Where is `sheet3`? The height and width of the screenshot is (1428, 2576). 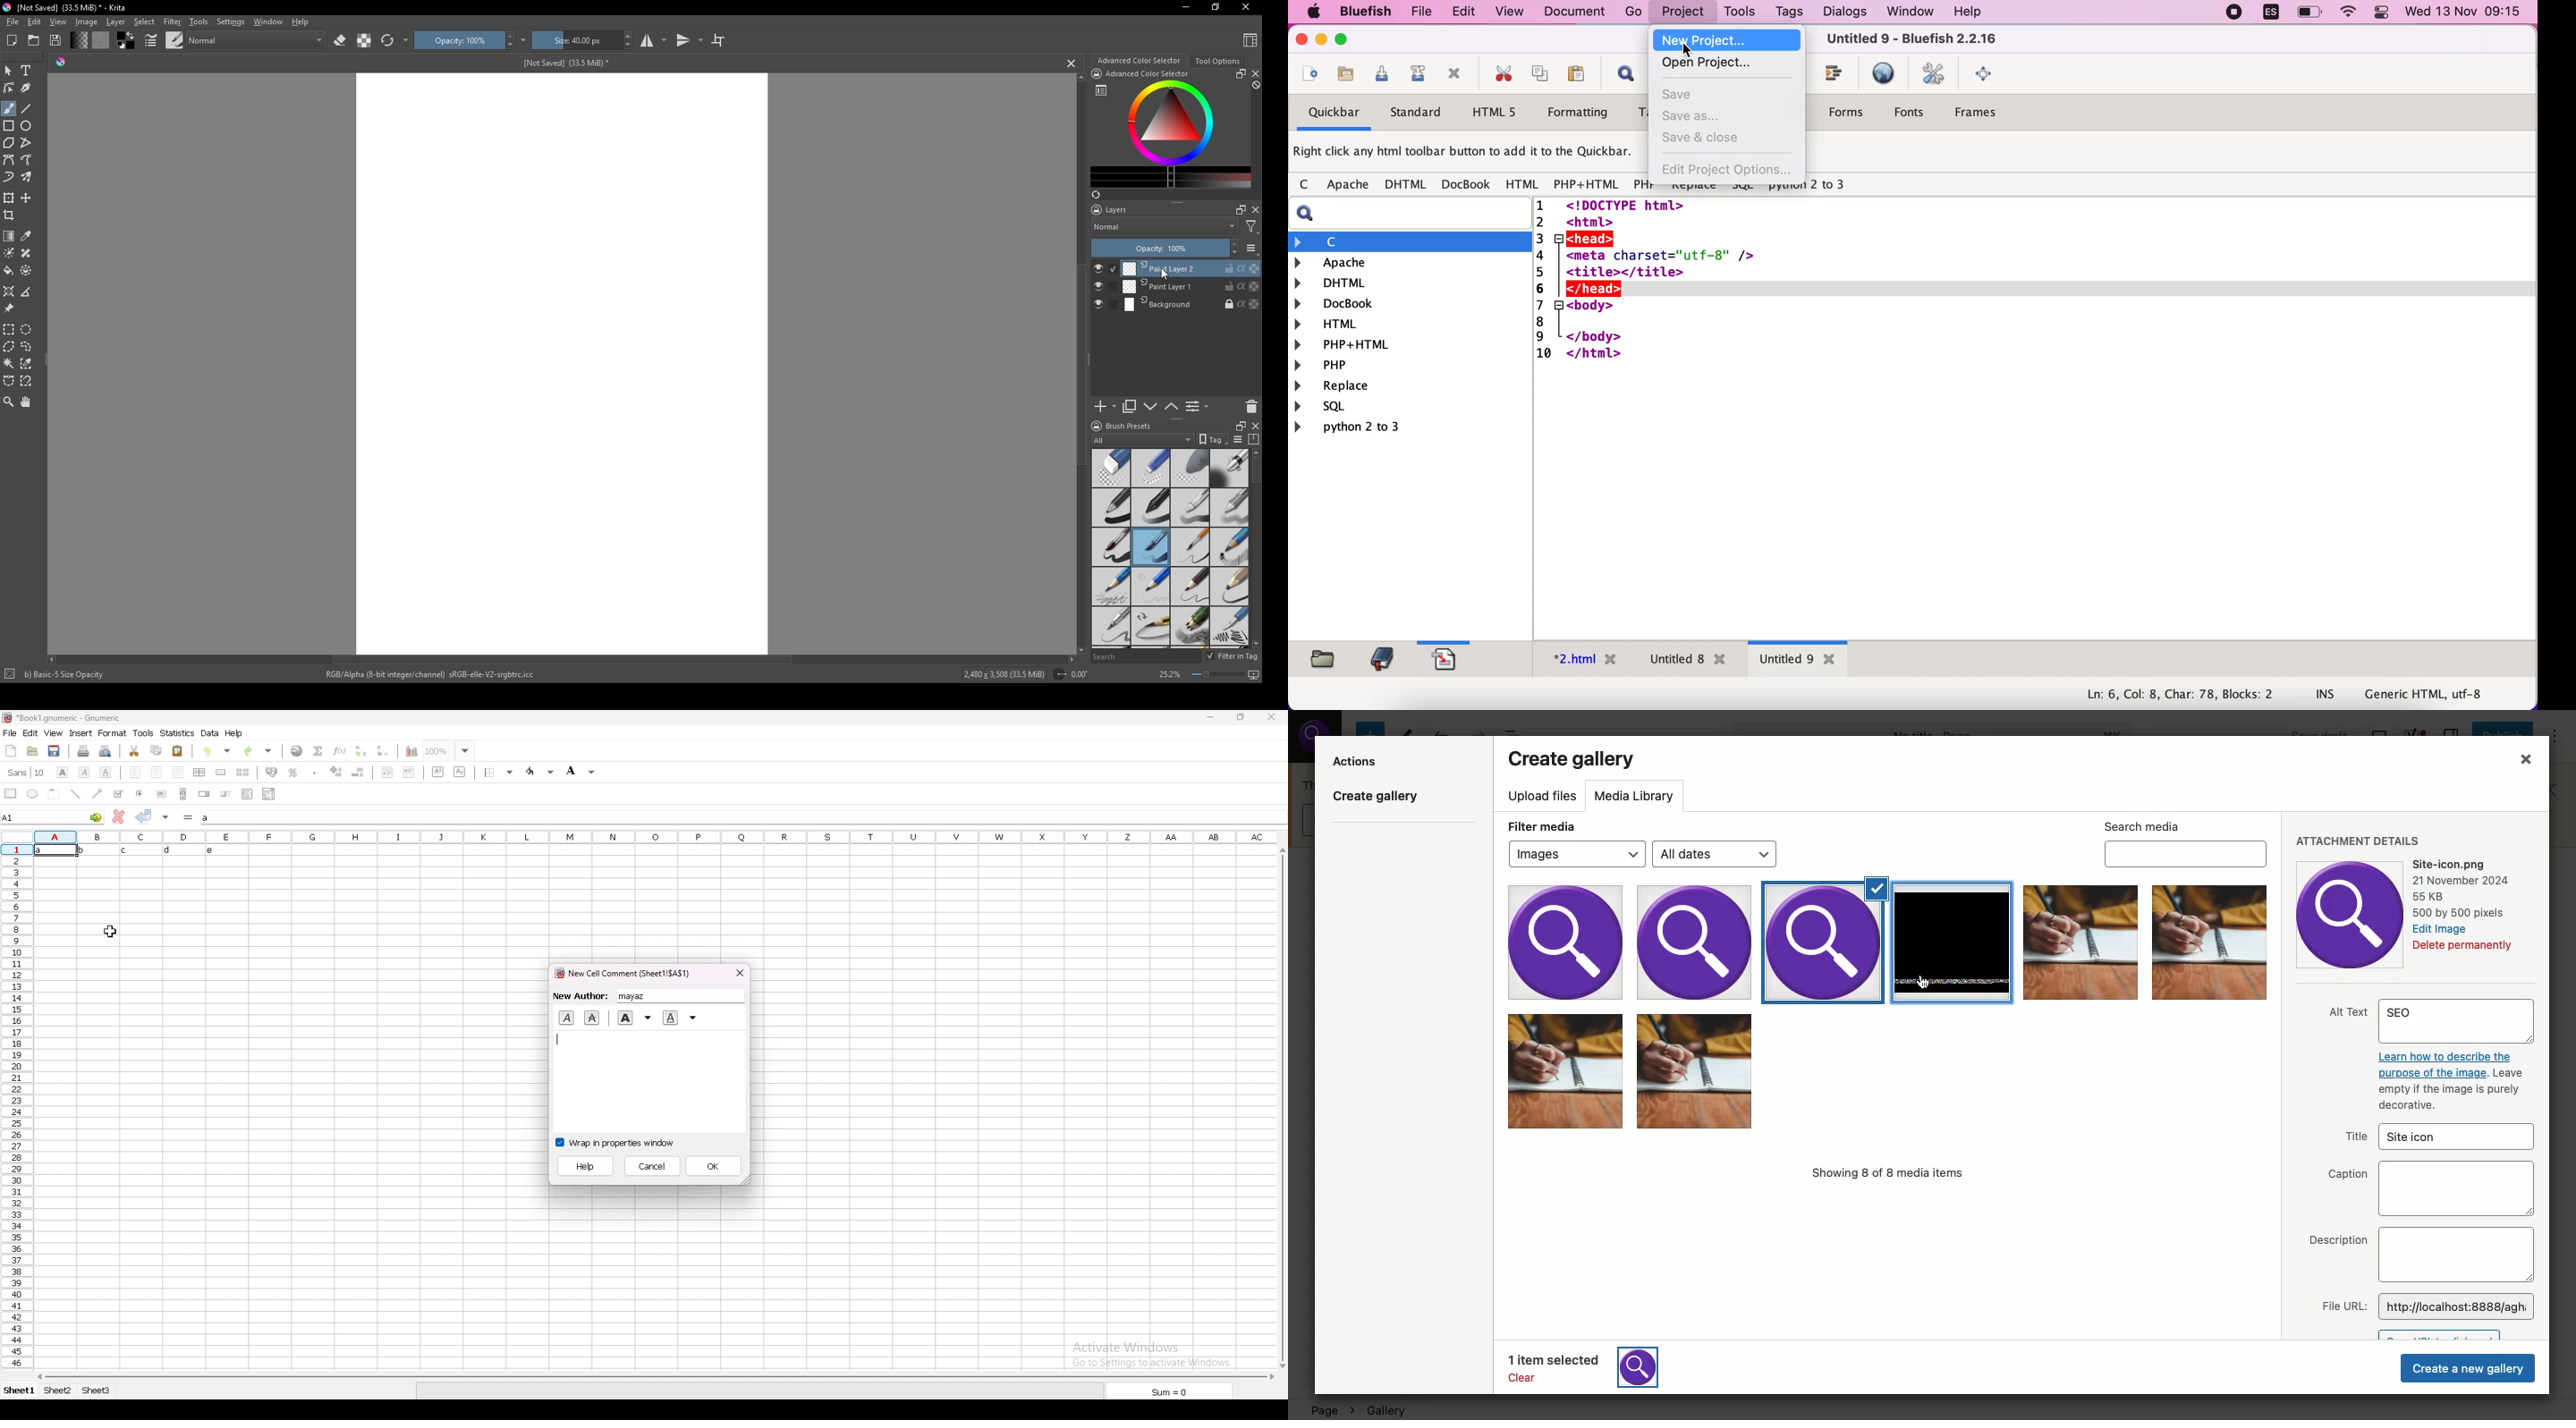 sheet3 is located at coordinates (101, 1393).